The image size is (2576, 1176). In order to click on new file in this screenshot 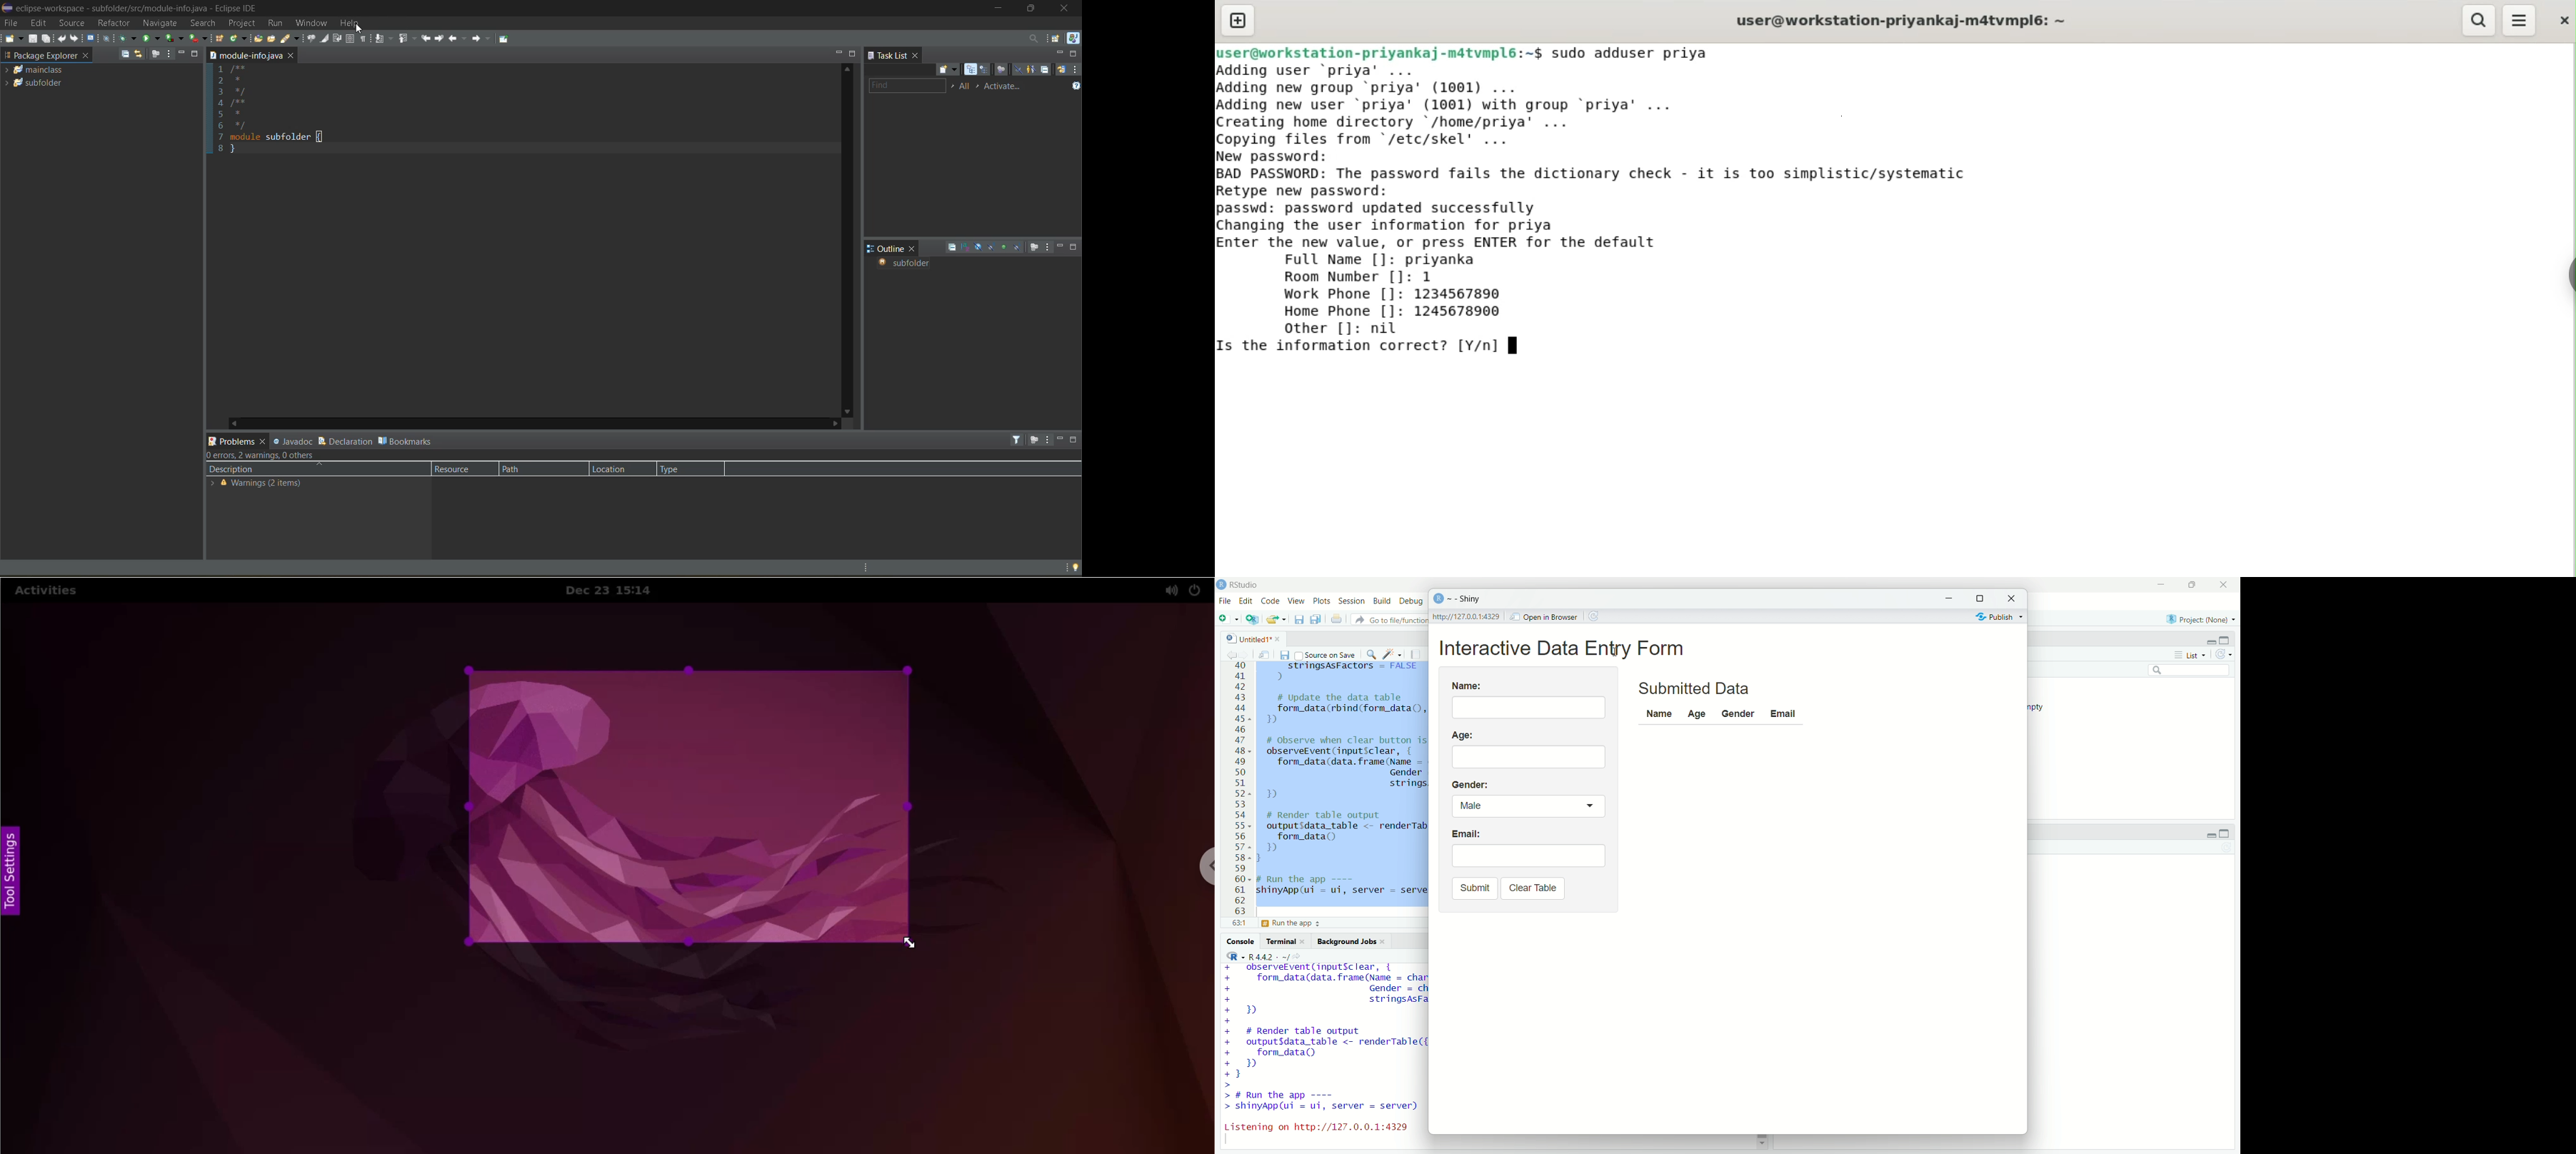, I will do `click(1228, 619)`.